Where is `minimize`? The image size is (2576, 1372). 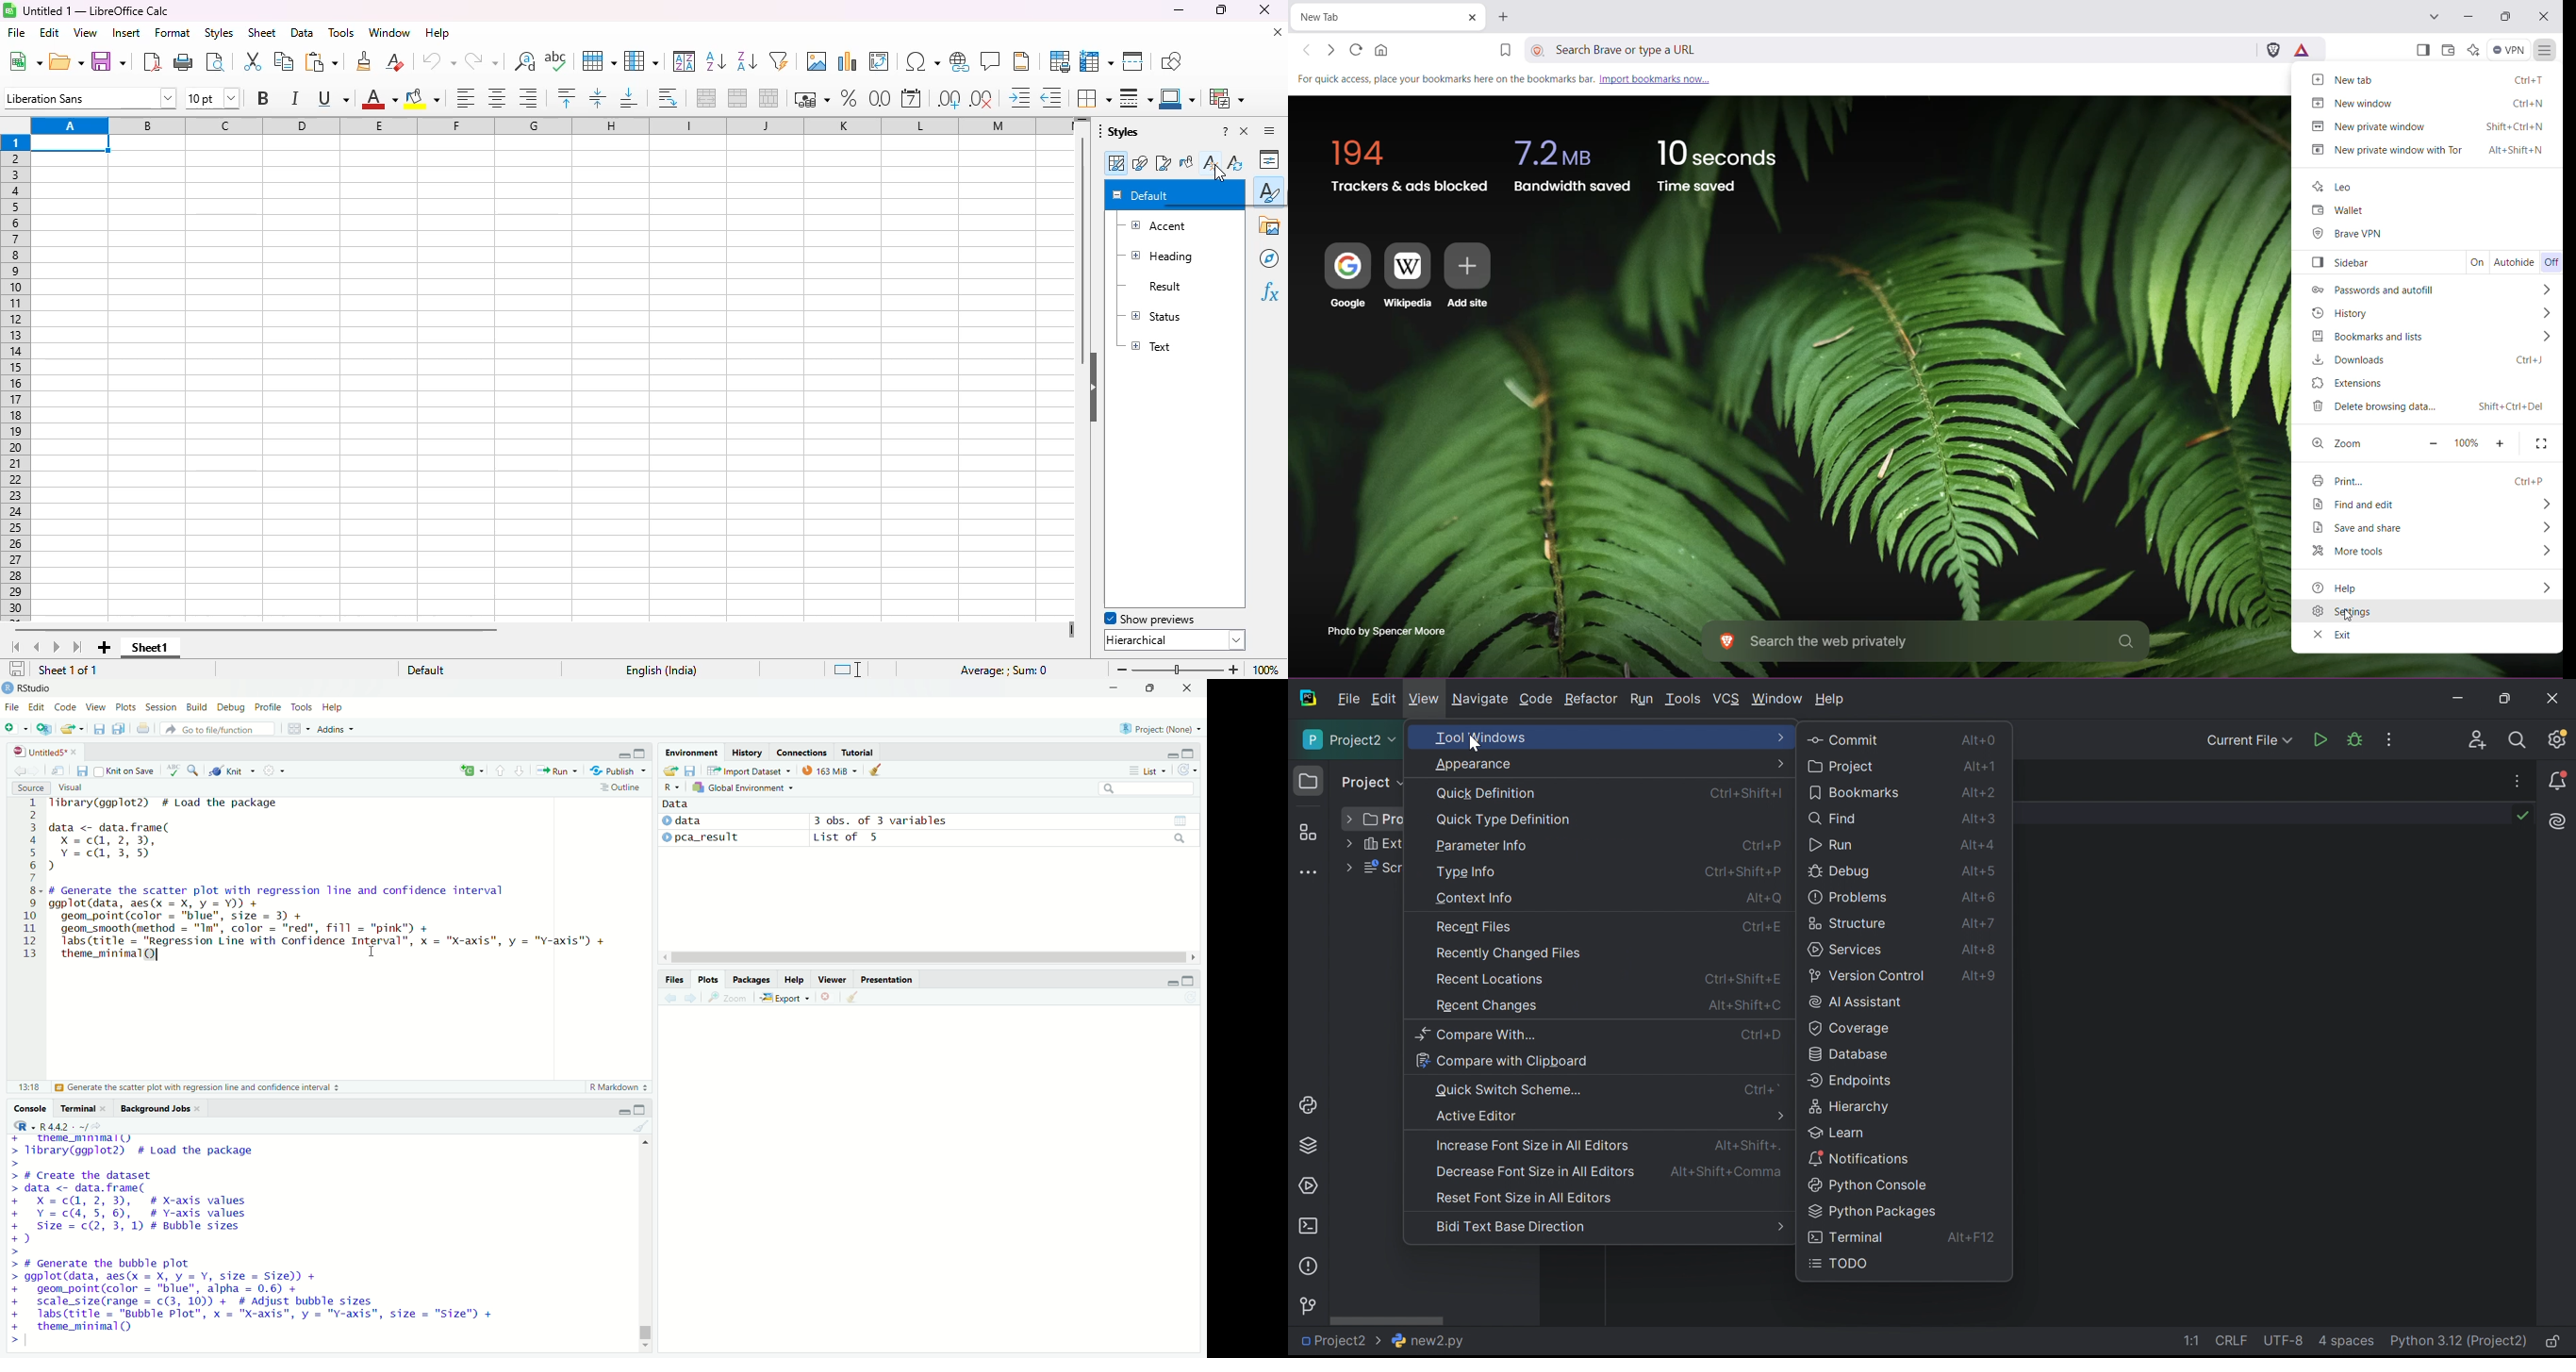 minimize is located at coordinates (622, 1110).